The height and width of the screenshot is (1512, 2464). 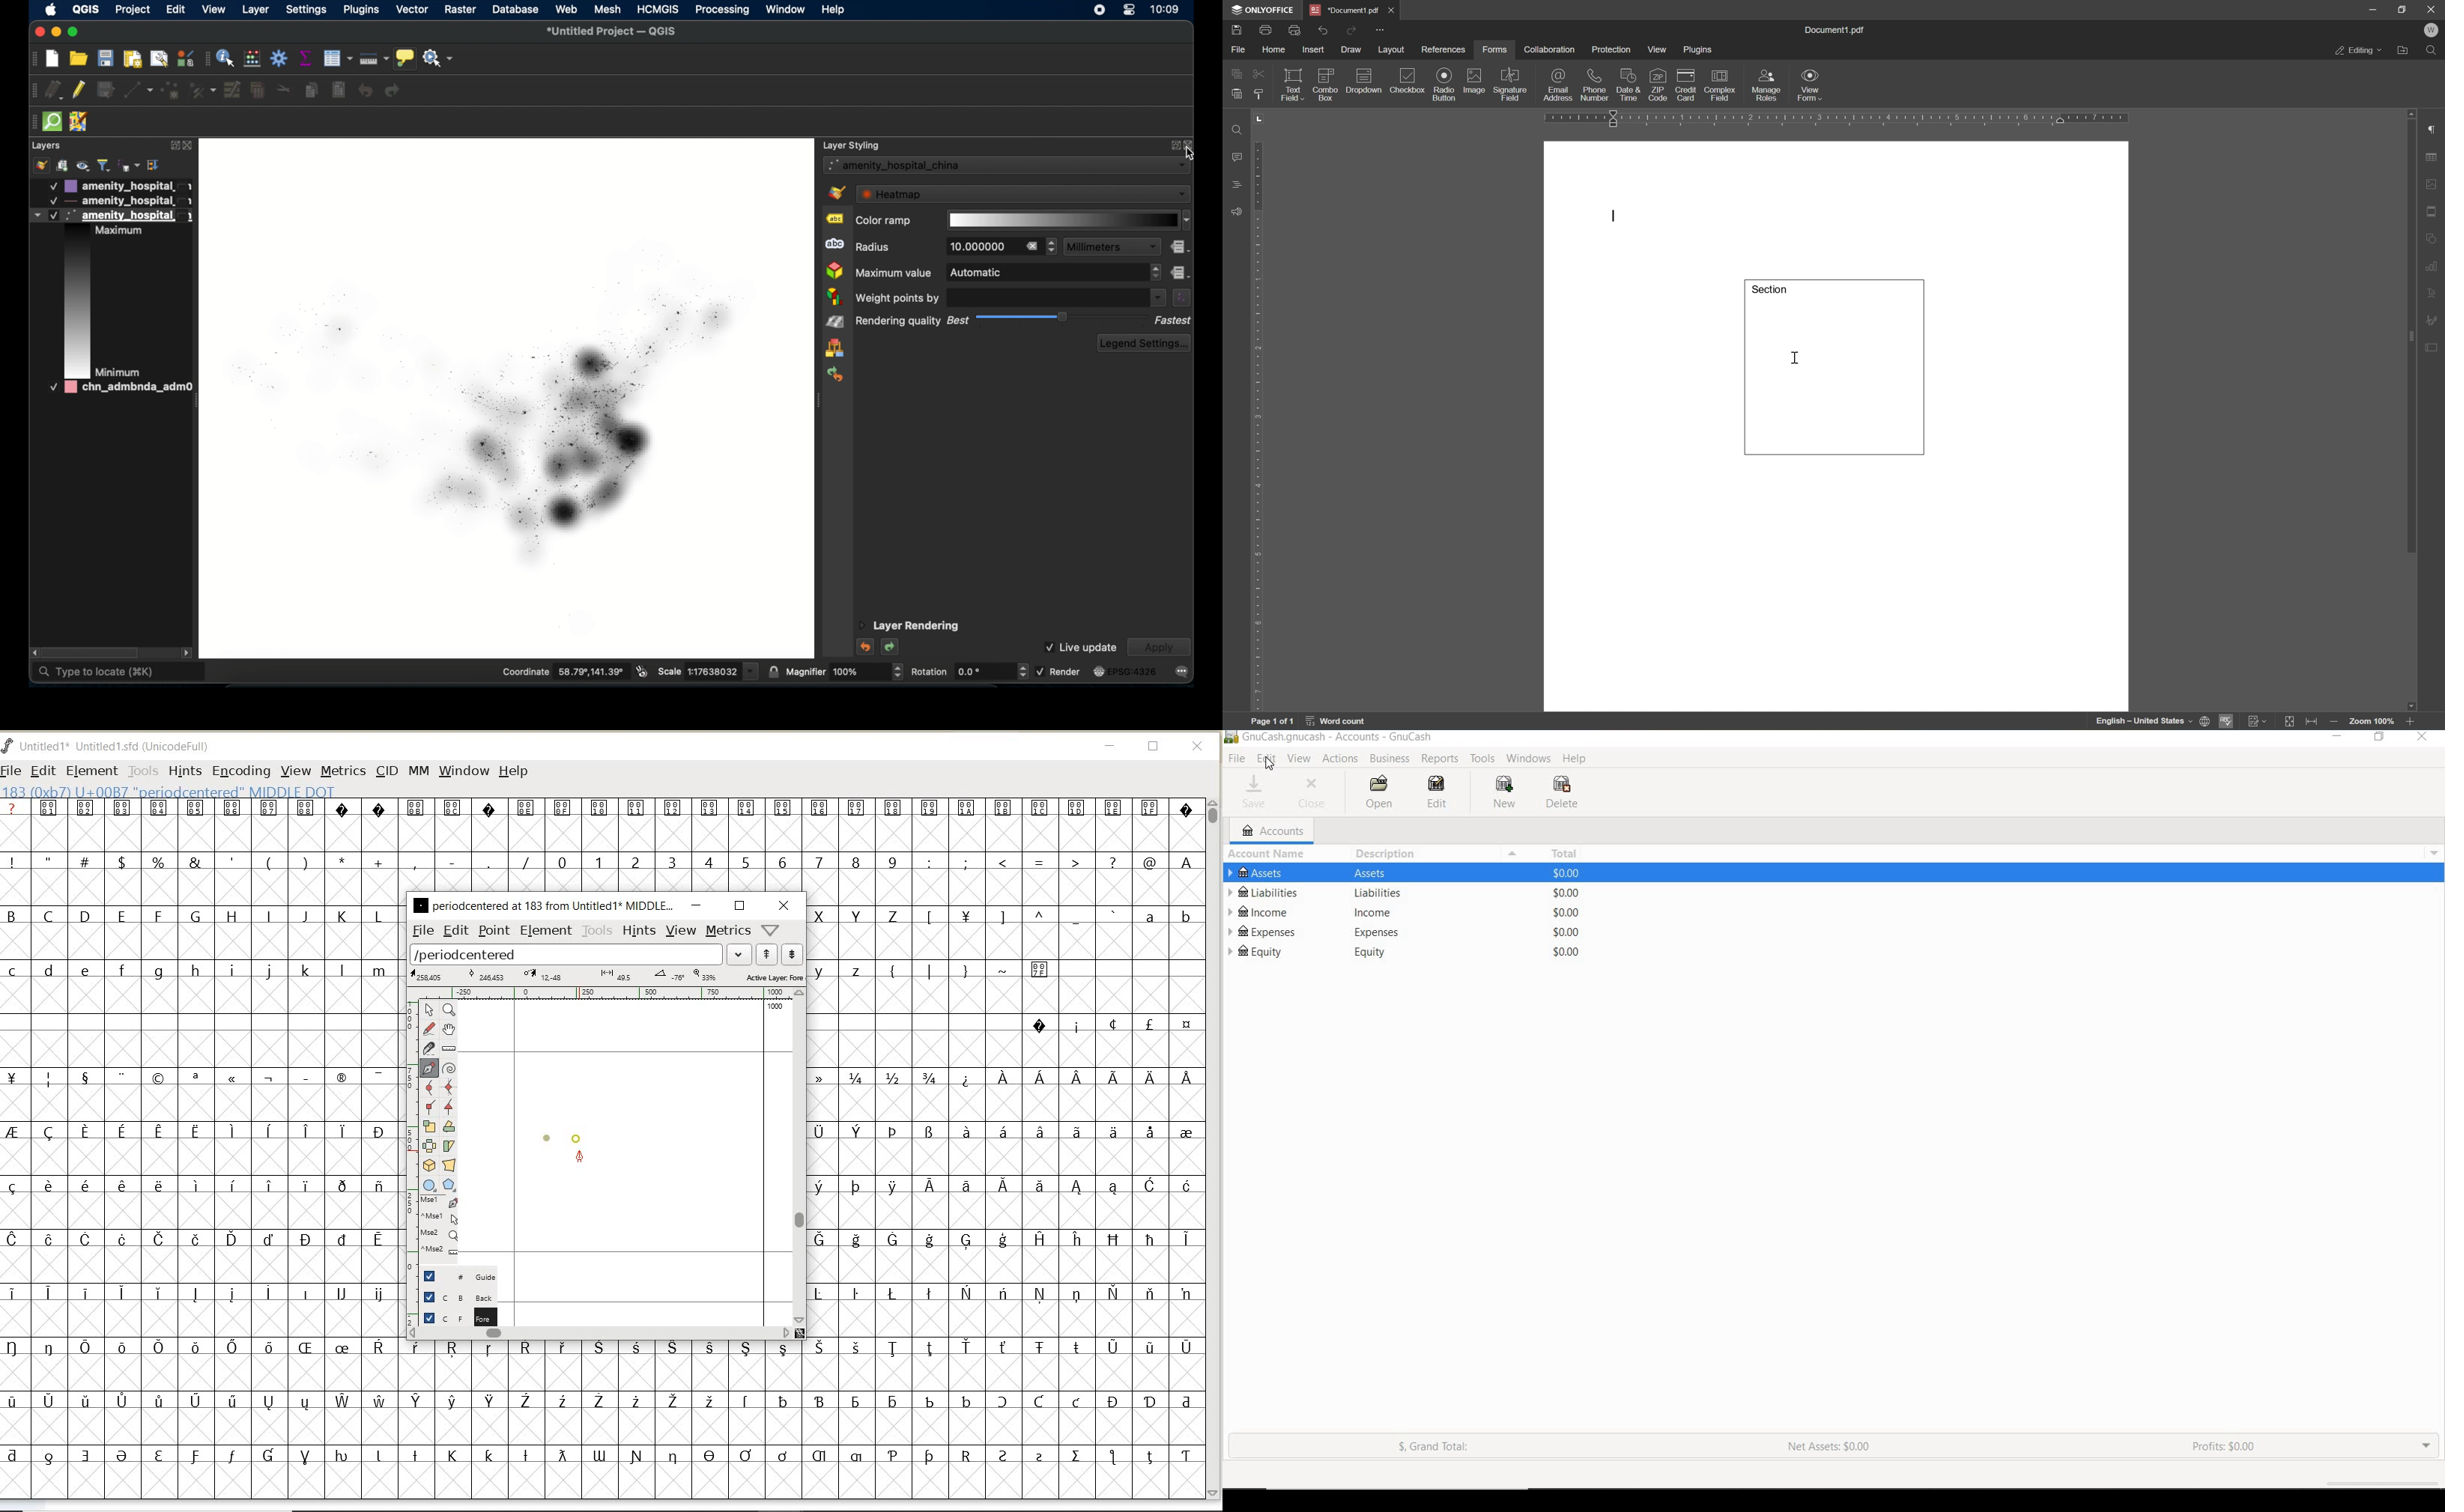 I want to click on document1, so click(x=1346, y=11).